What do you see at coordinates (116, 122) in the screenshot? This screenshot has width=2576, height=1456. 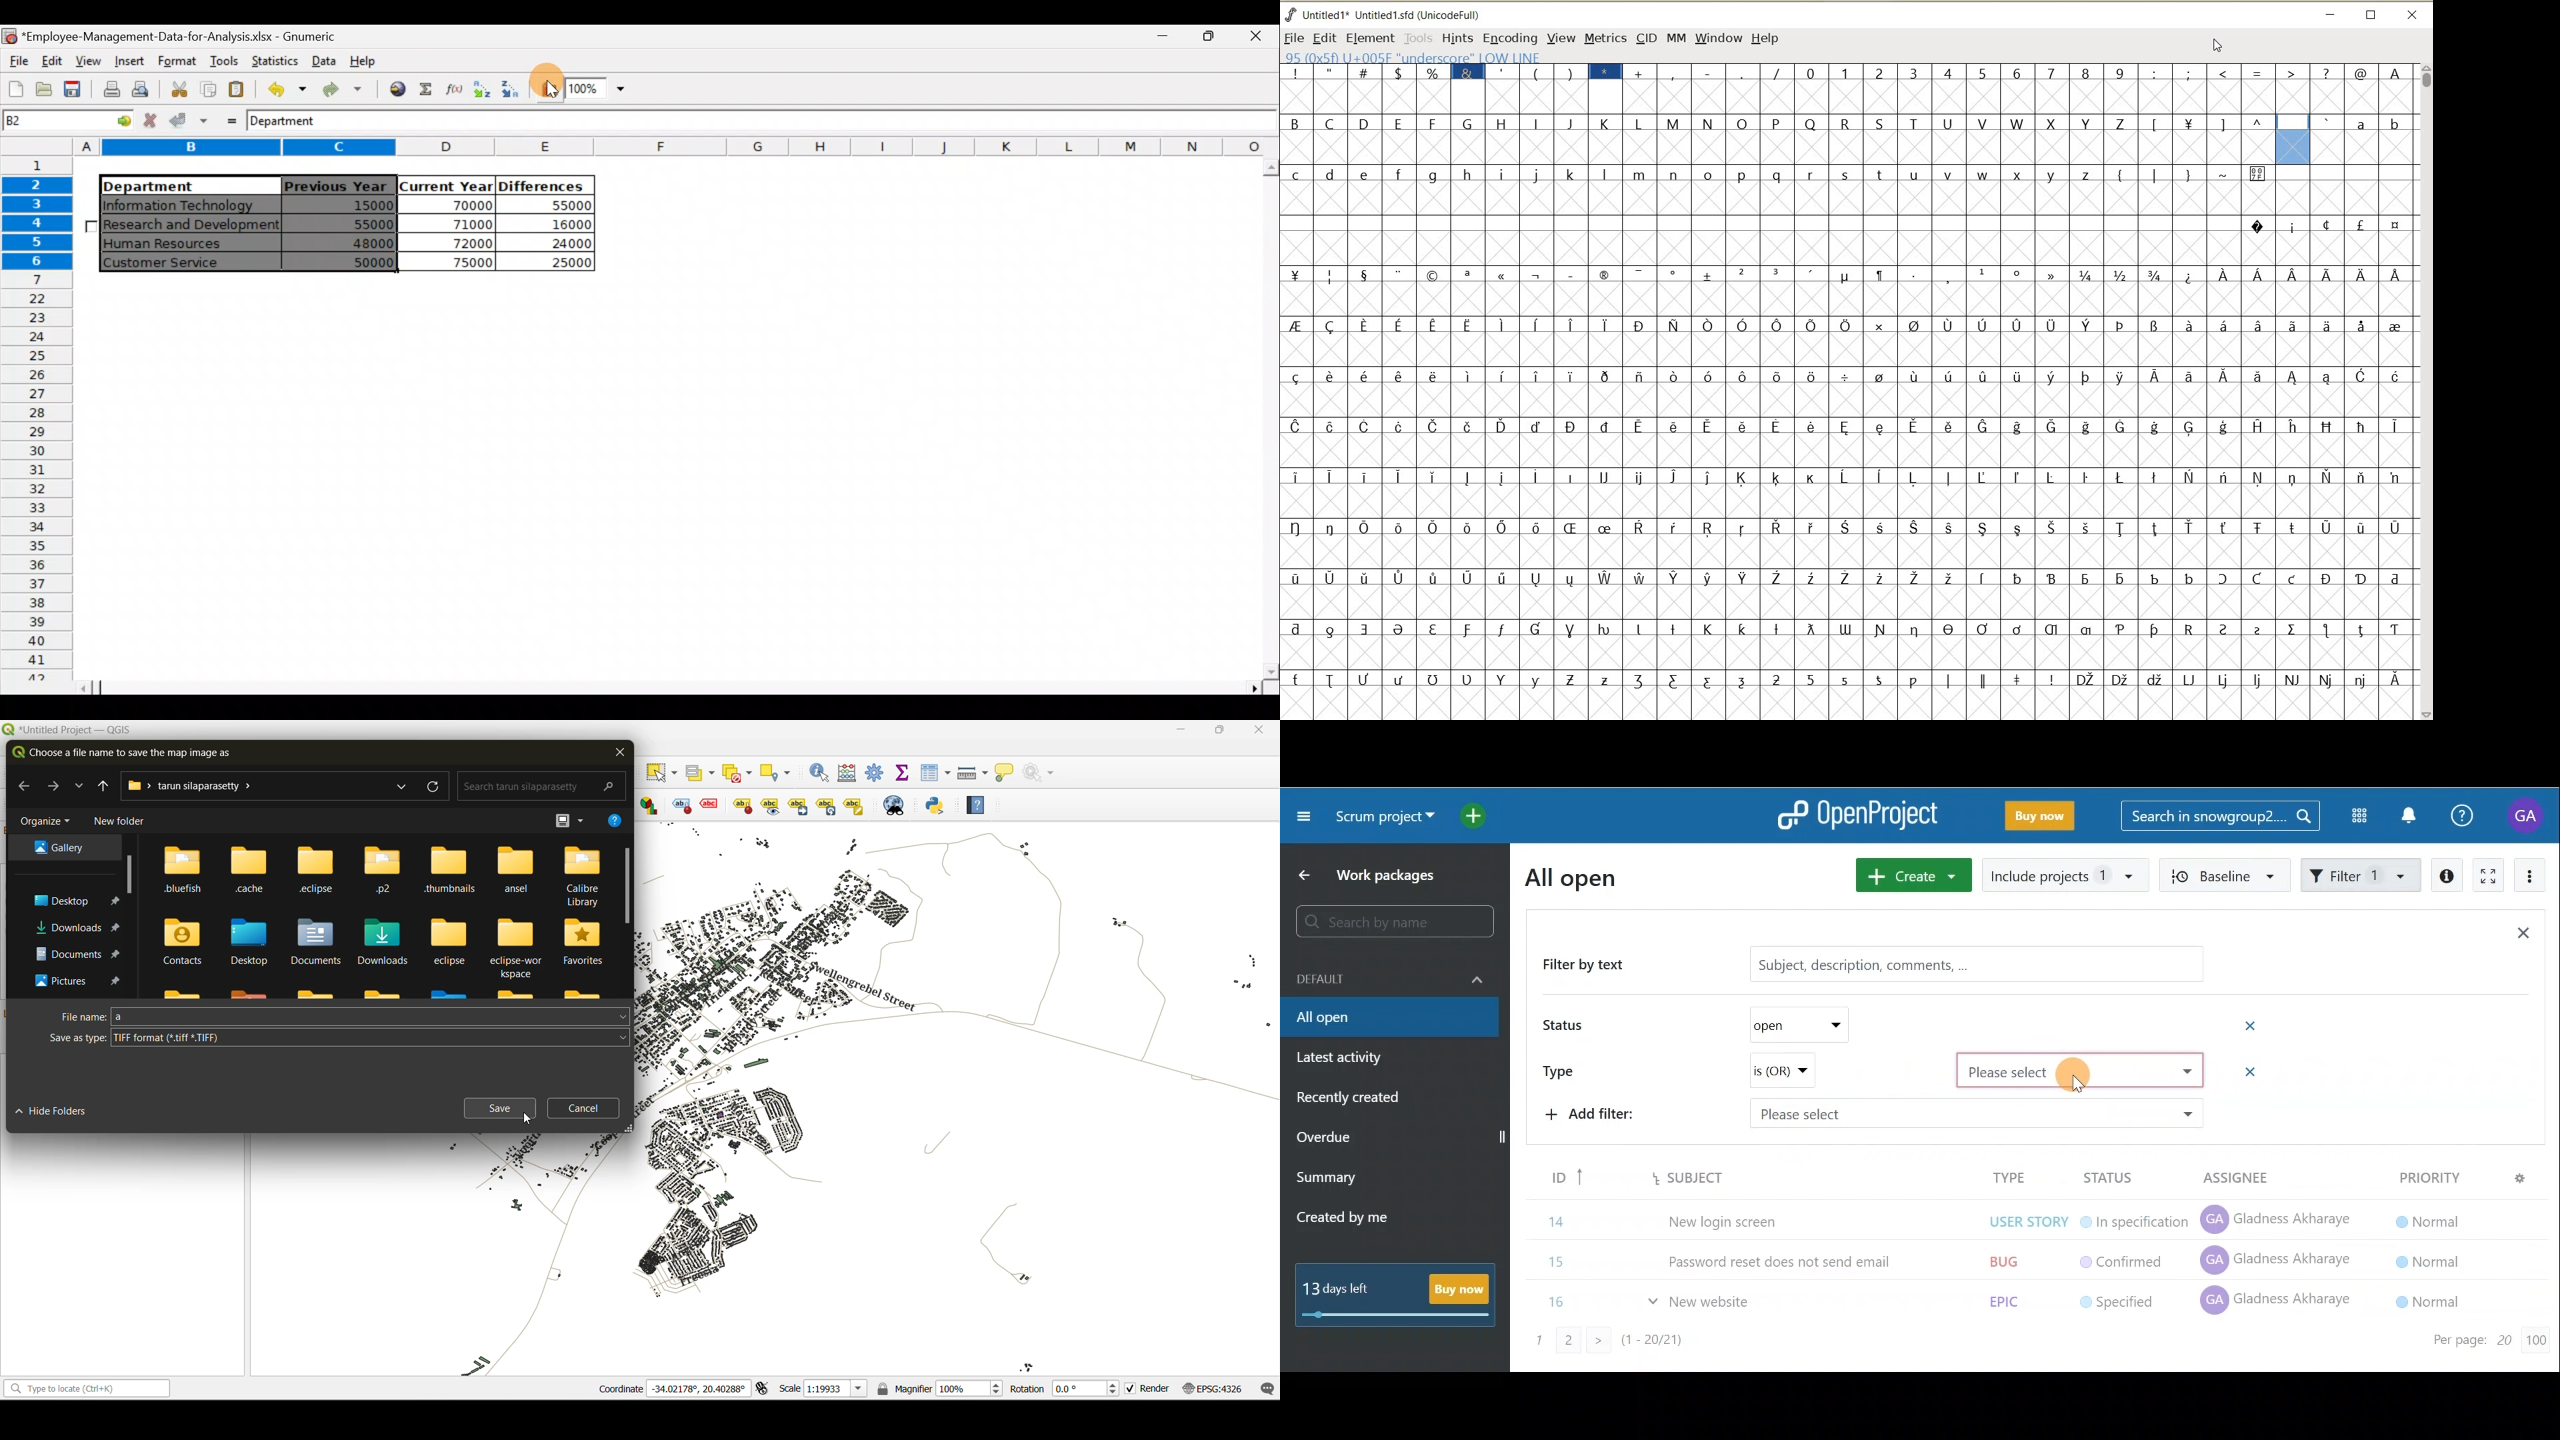 I see `go to` at bounding box center [116, 122].